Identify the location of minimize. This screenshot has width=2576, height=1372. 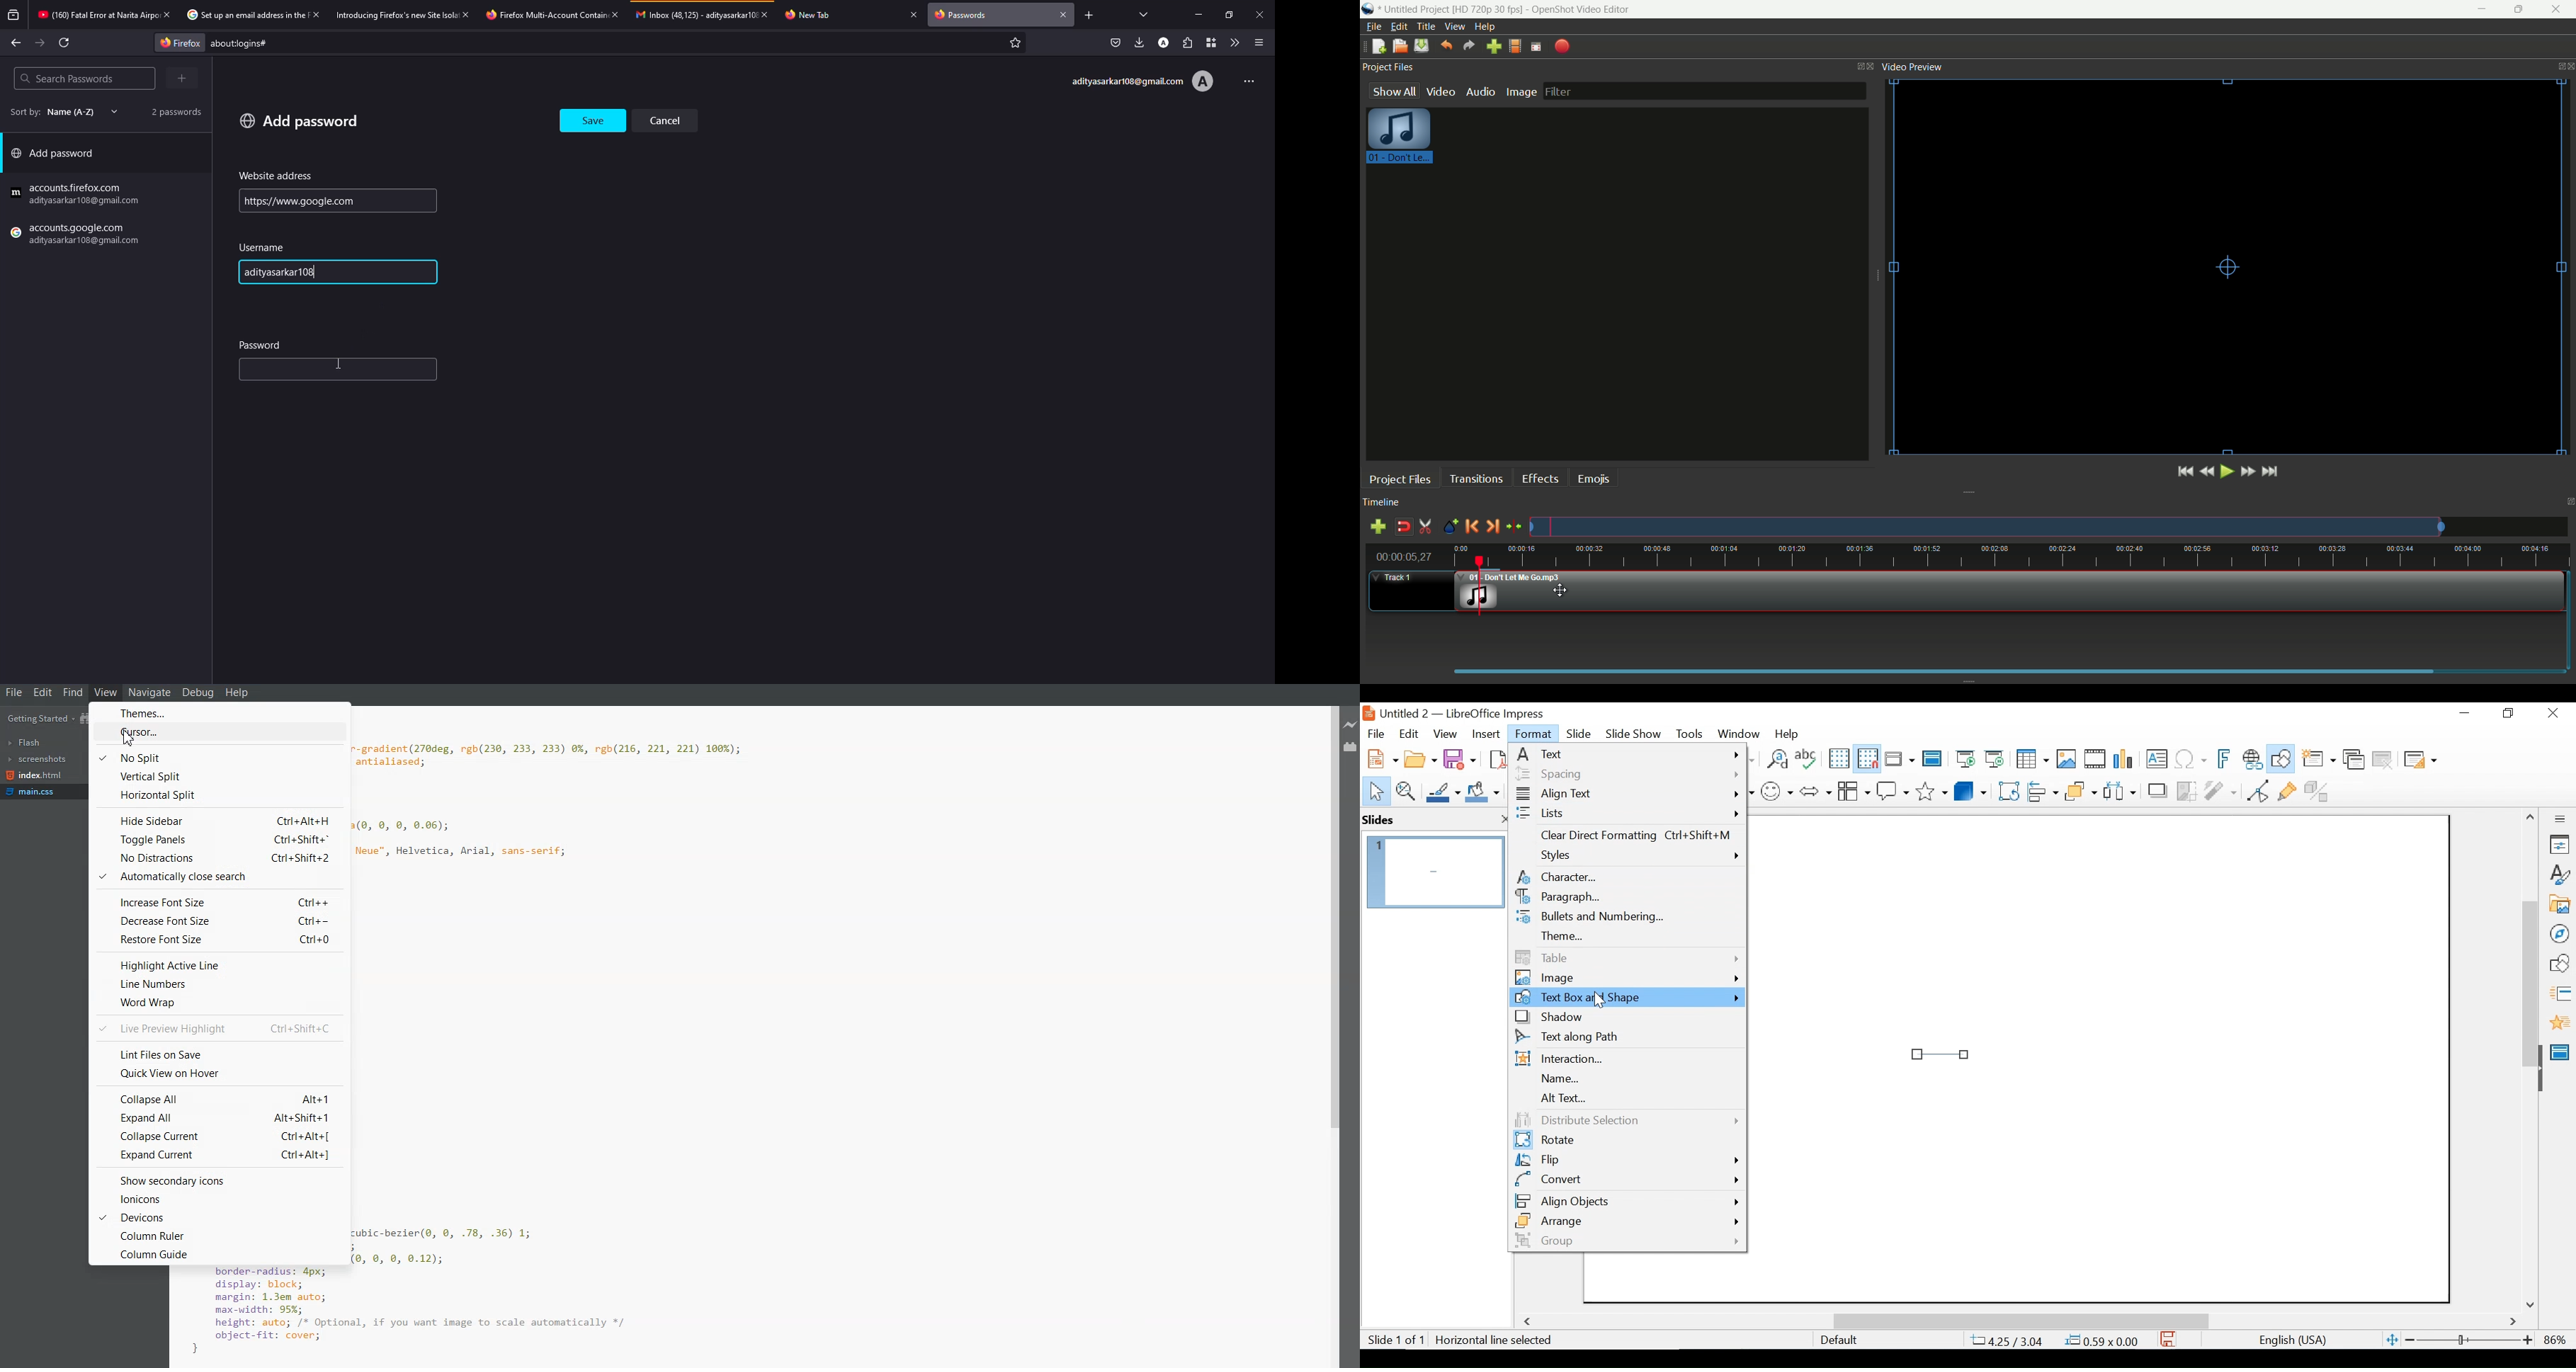
(1201, 15).